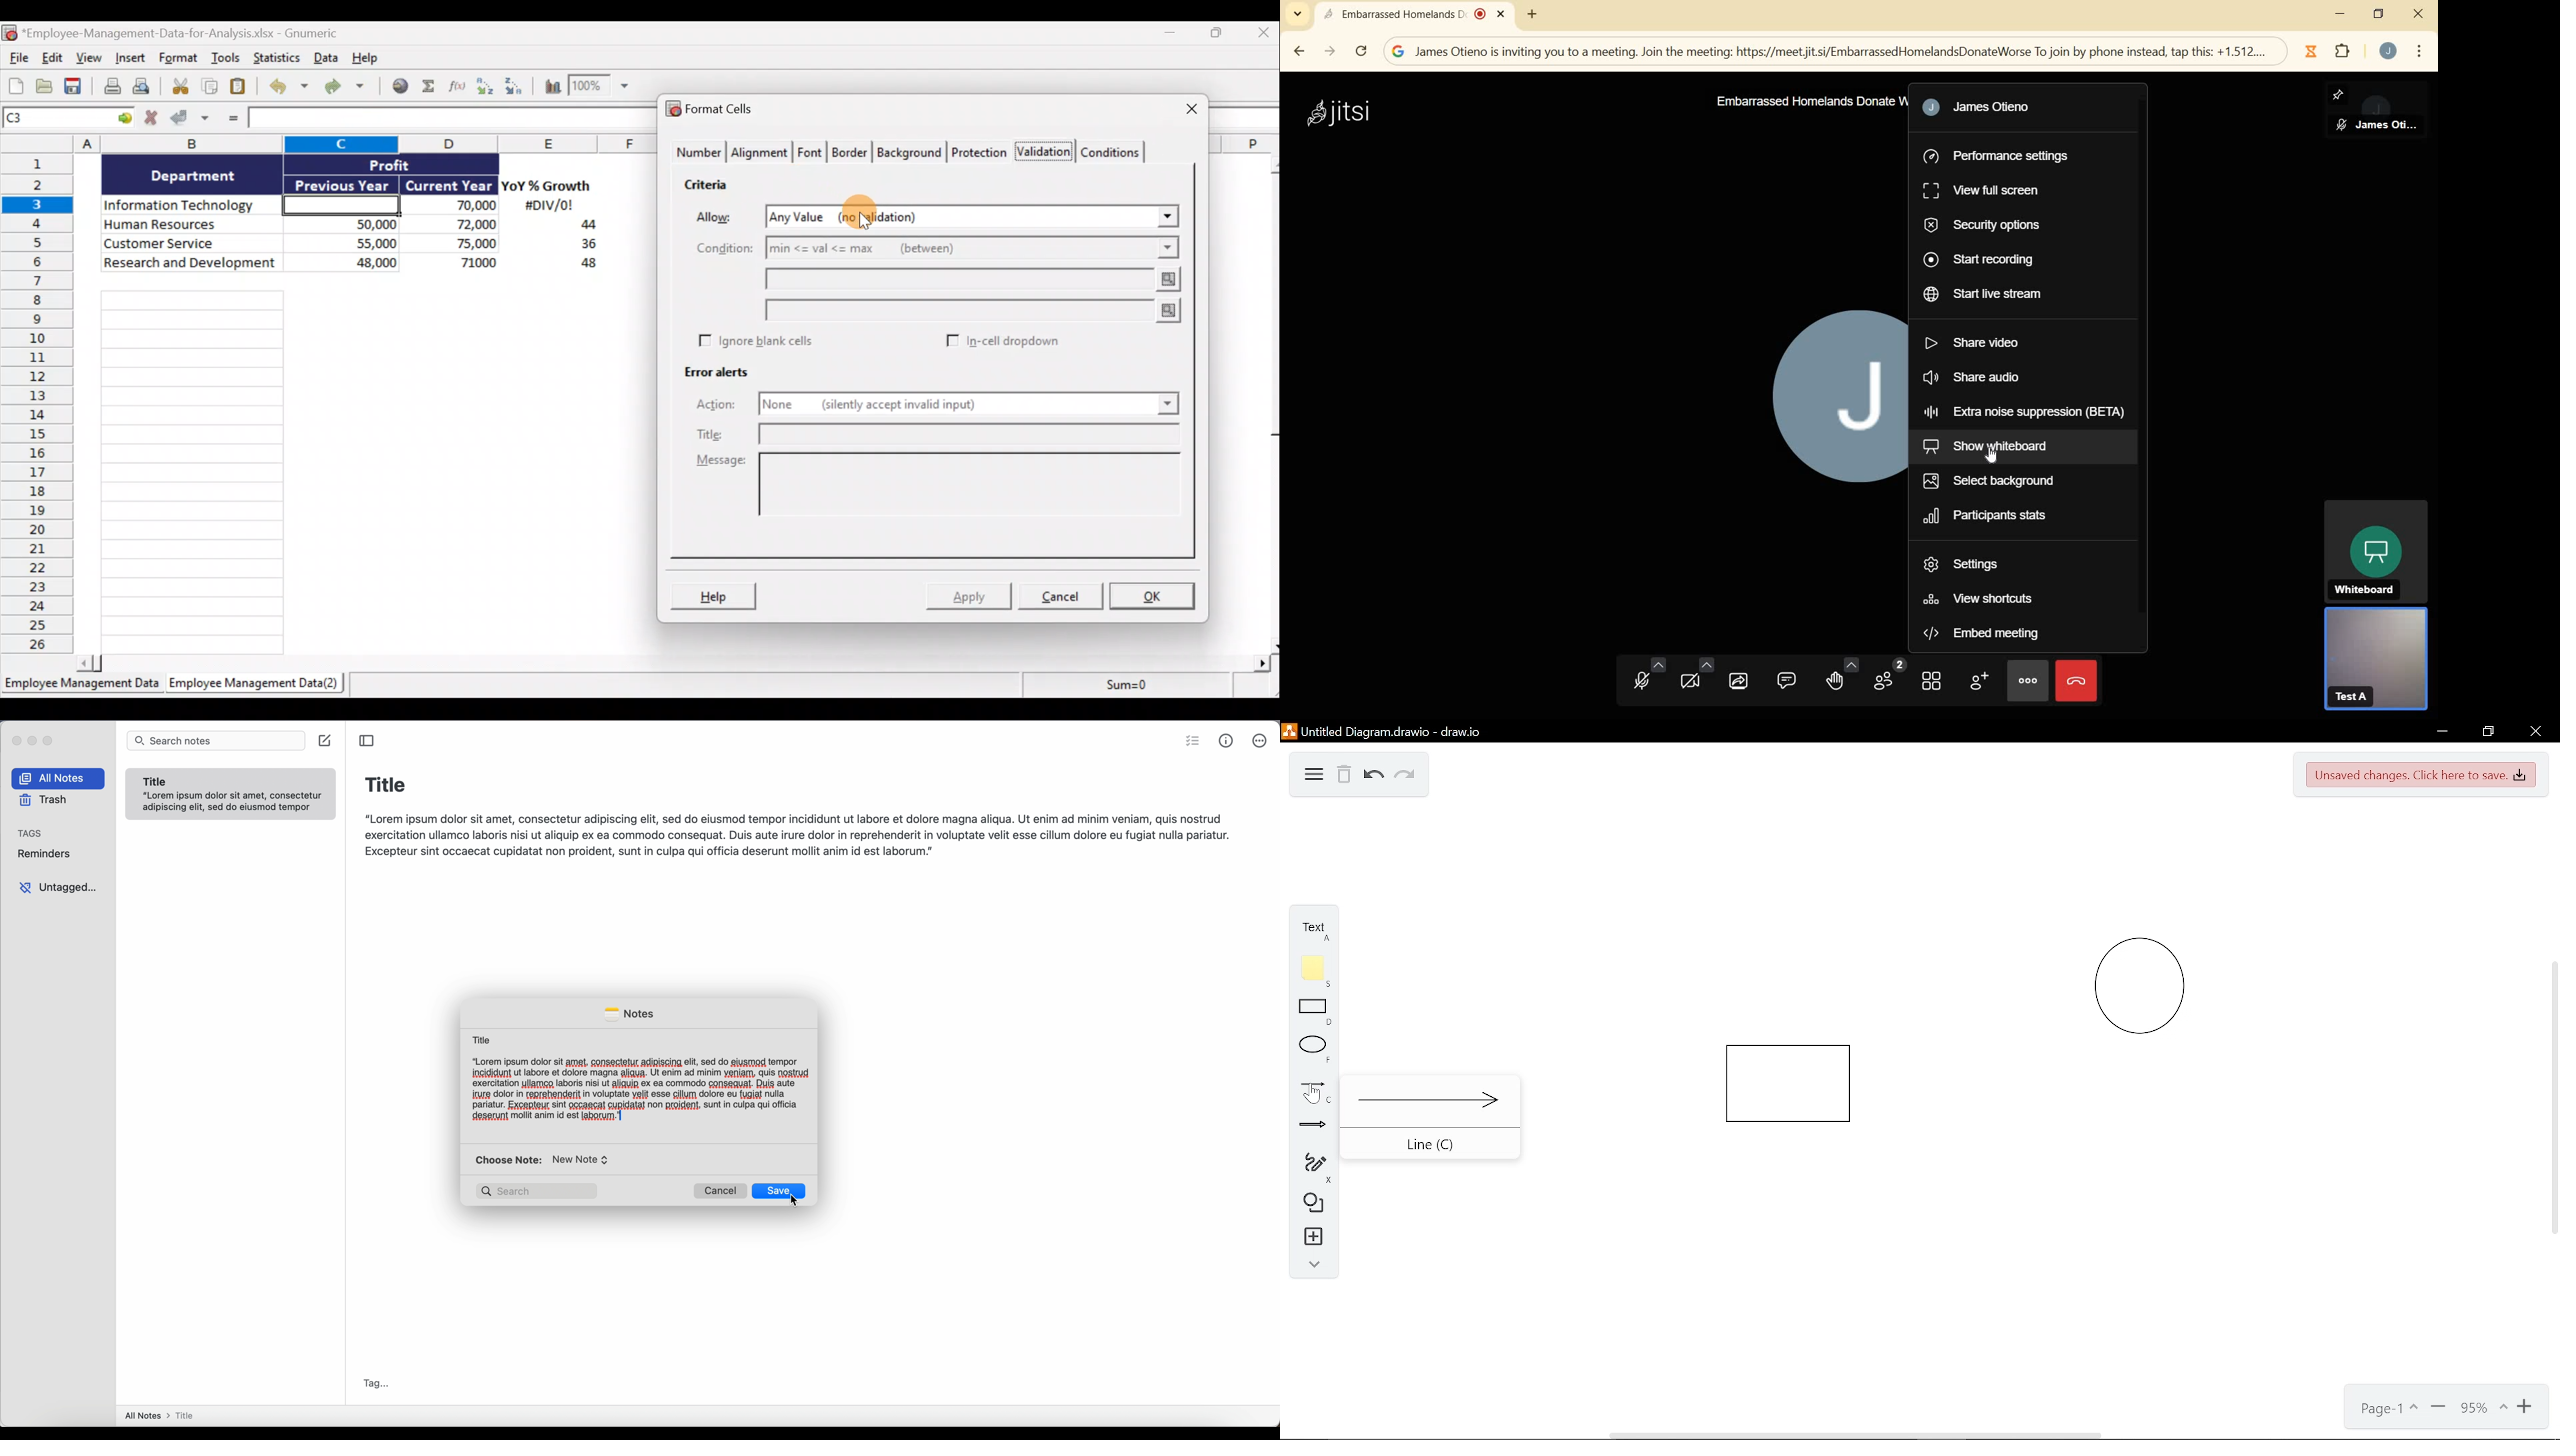 The image size is (2576, 1456). I want to click on Scroll bar, so click(678, 661).